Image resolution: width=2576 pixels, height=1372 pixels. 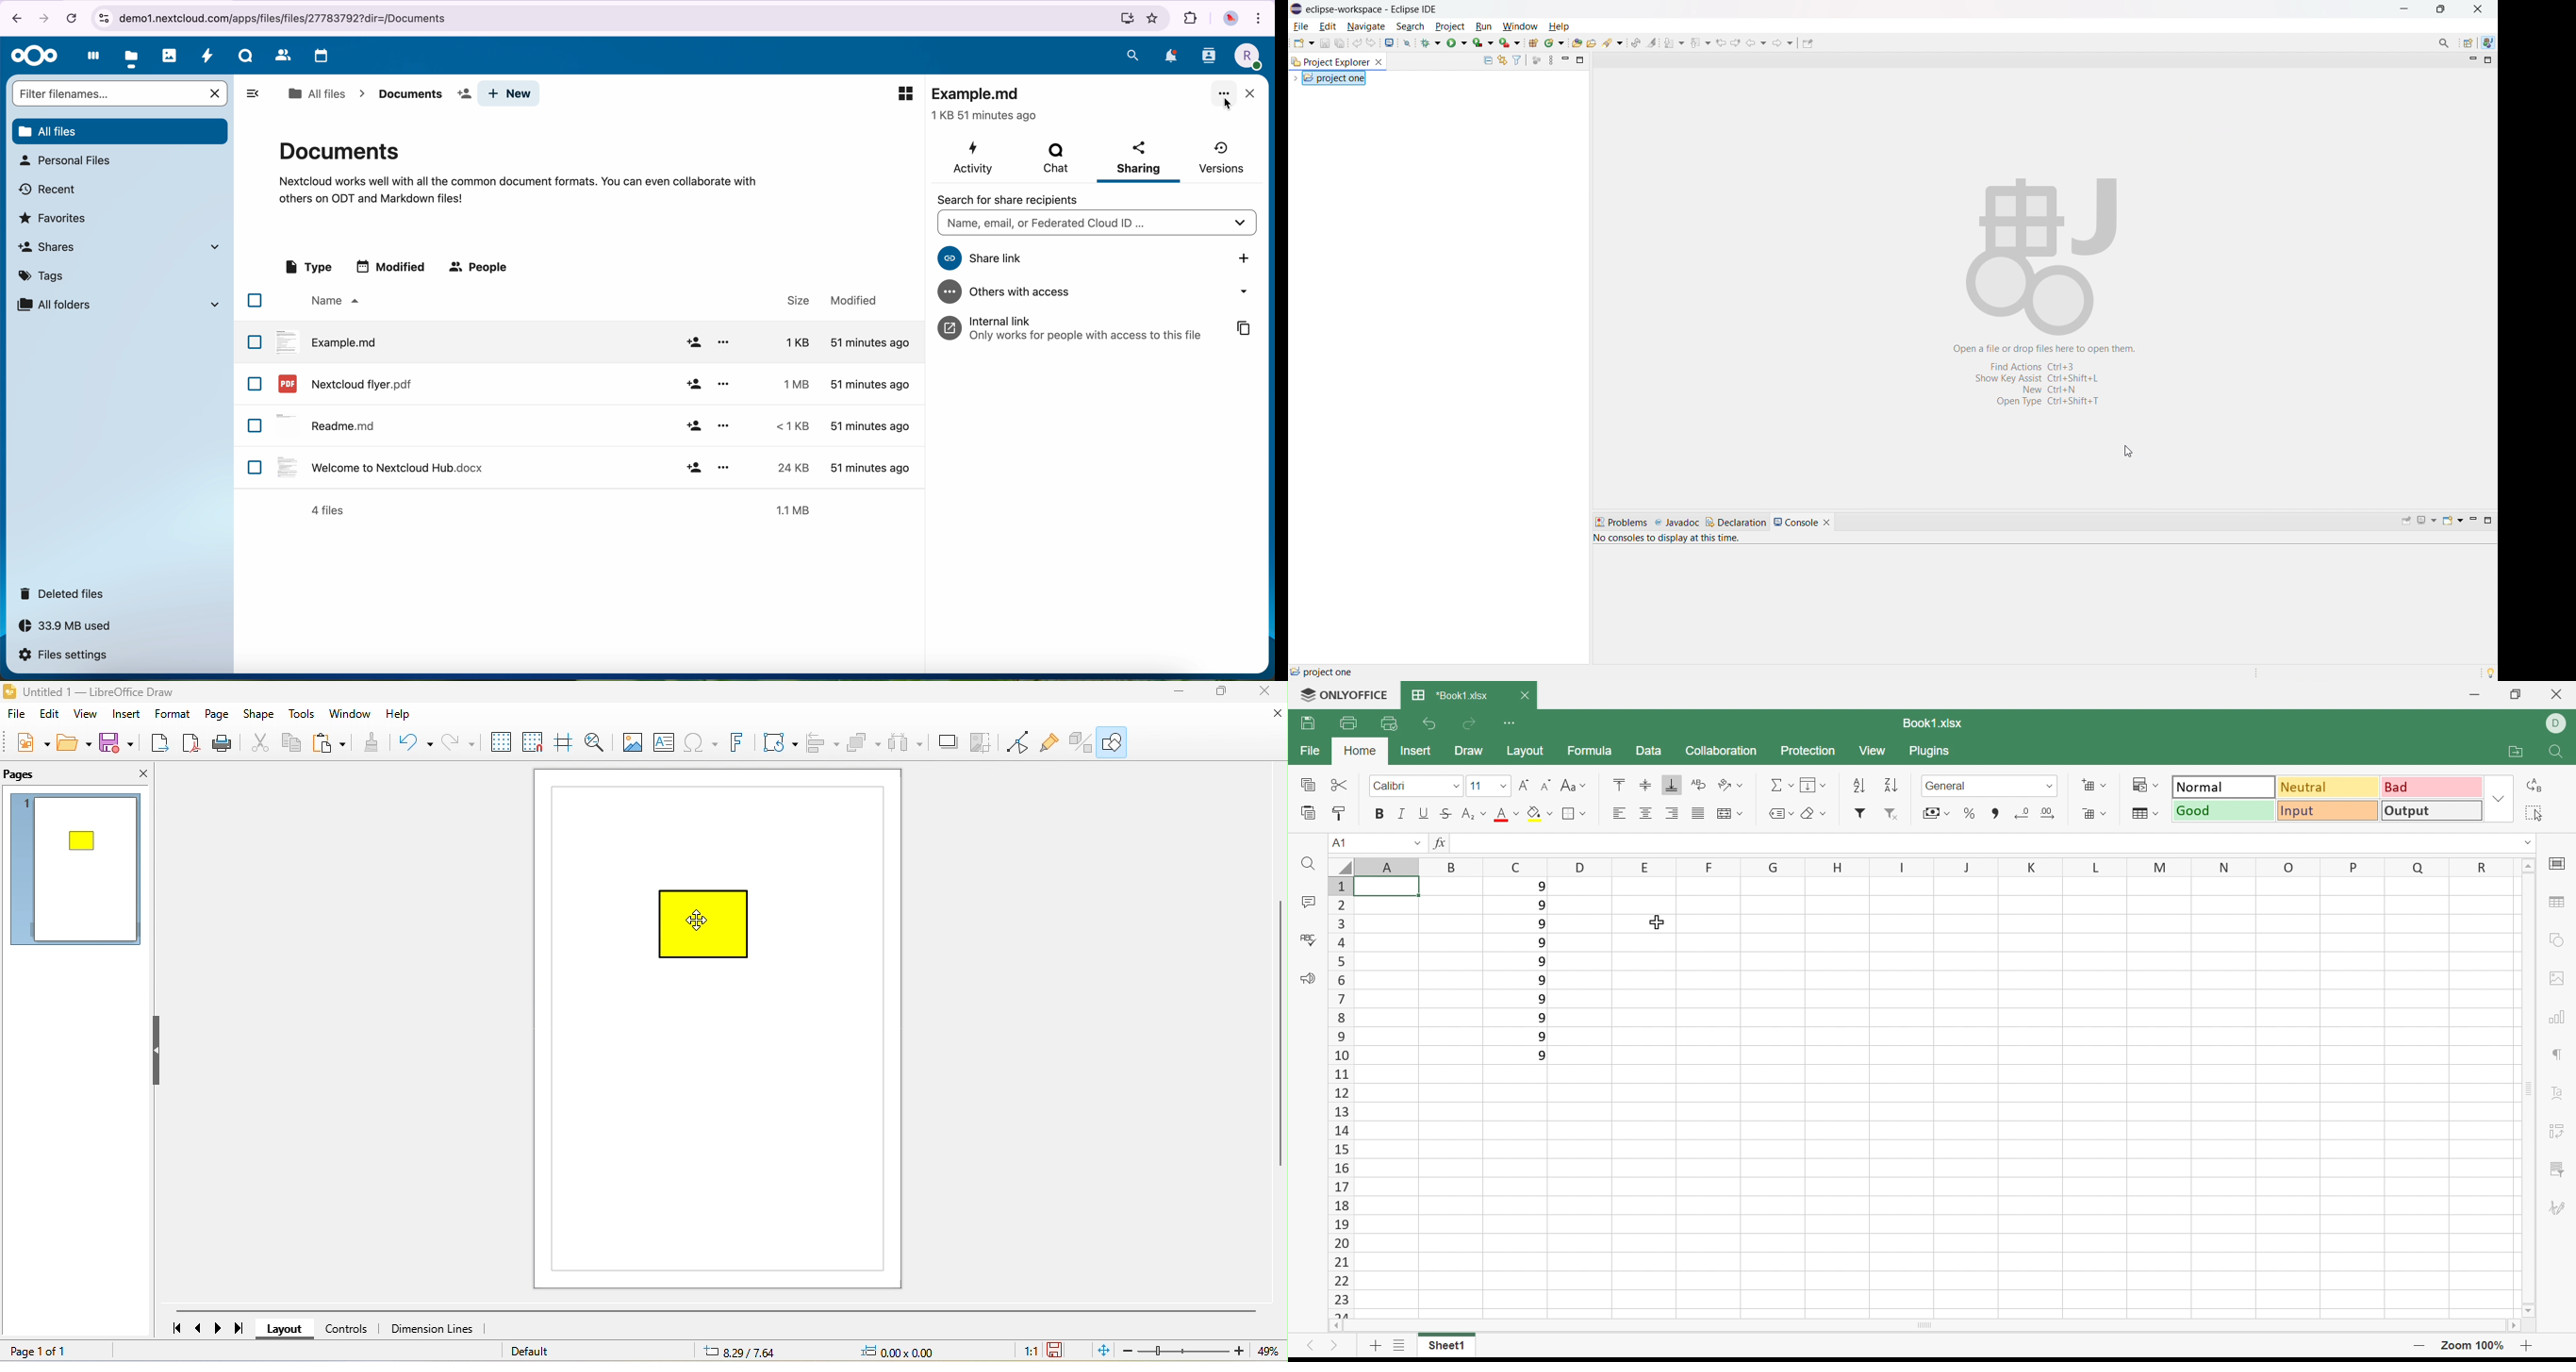 I want to click on preview, so click(x=905, y=93).